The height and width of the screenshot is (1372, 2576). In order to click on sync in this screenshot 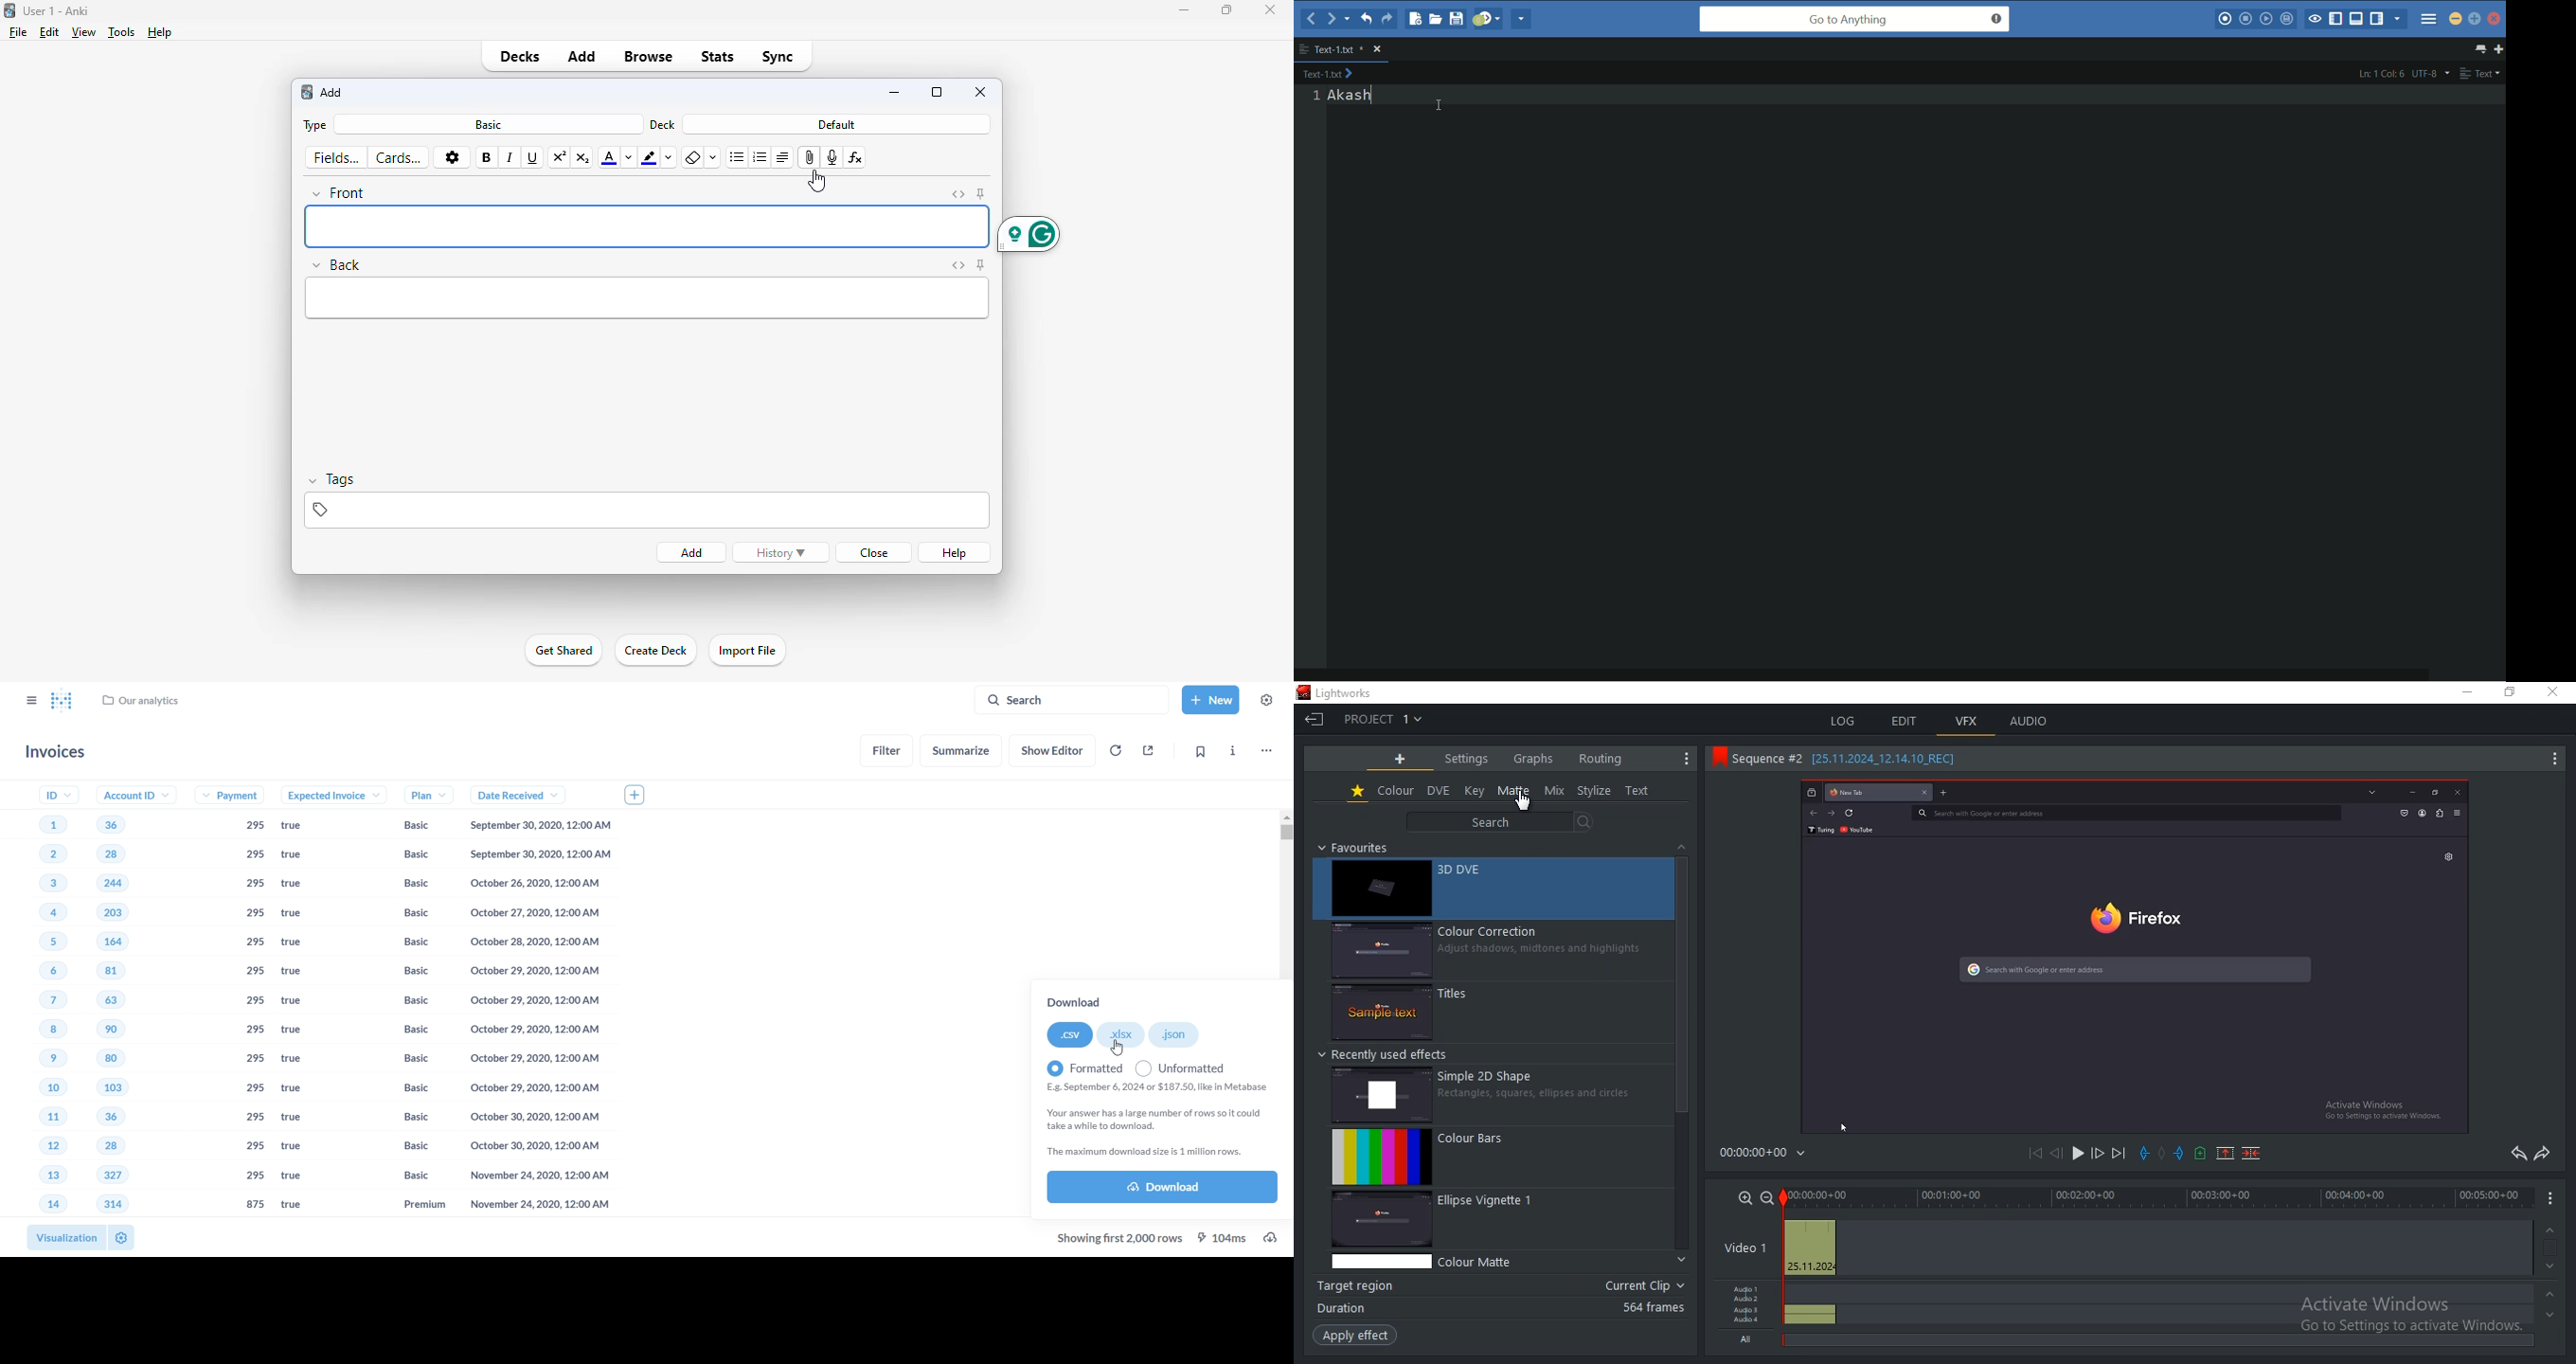, I will do `click(777, 57)`.